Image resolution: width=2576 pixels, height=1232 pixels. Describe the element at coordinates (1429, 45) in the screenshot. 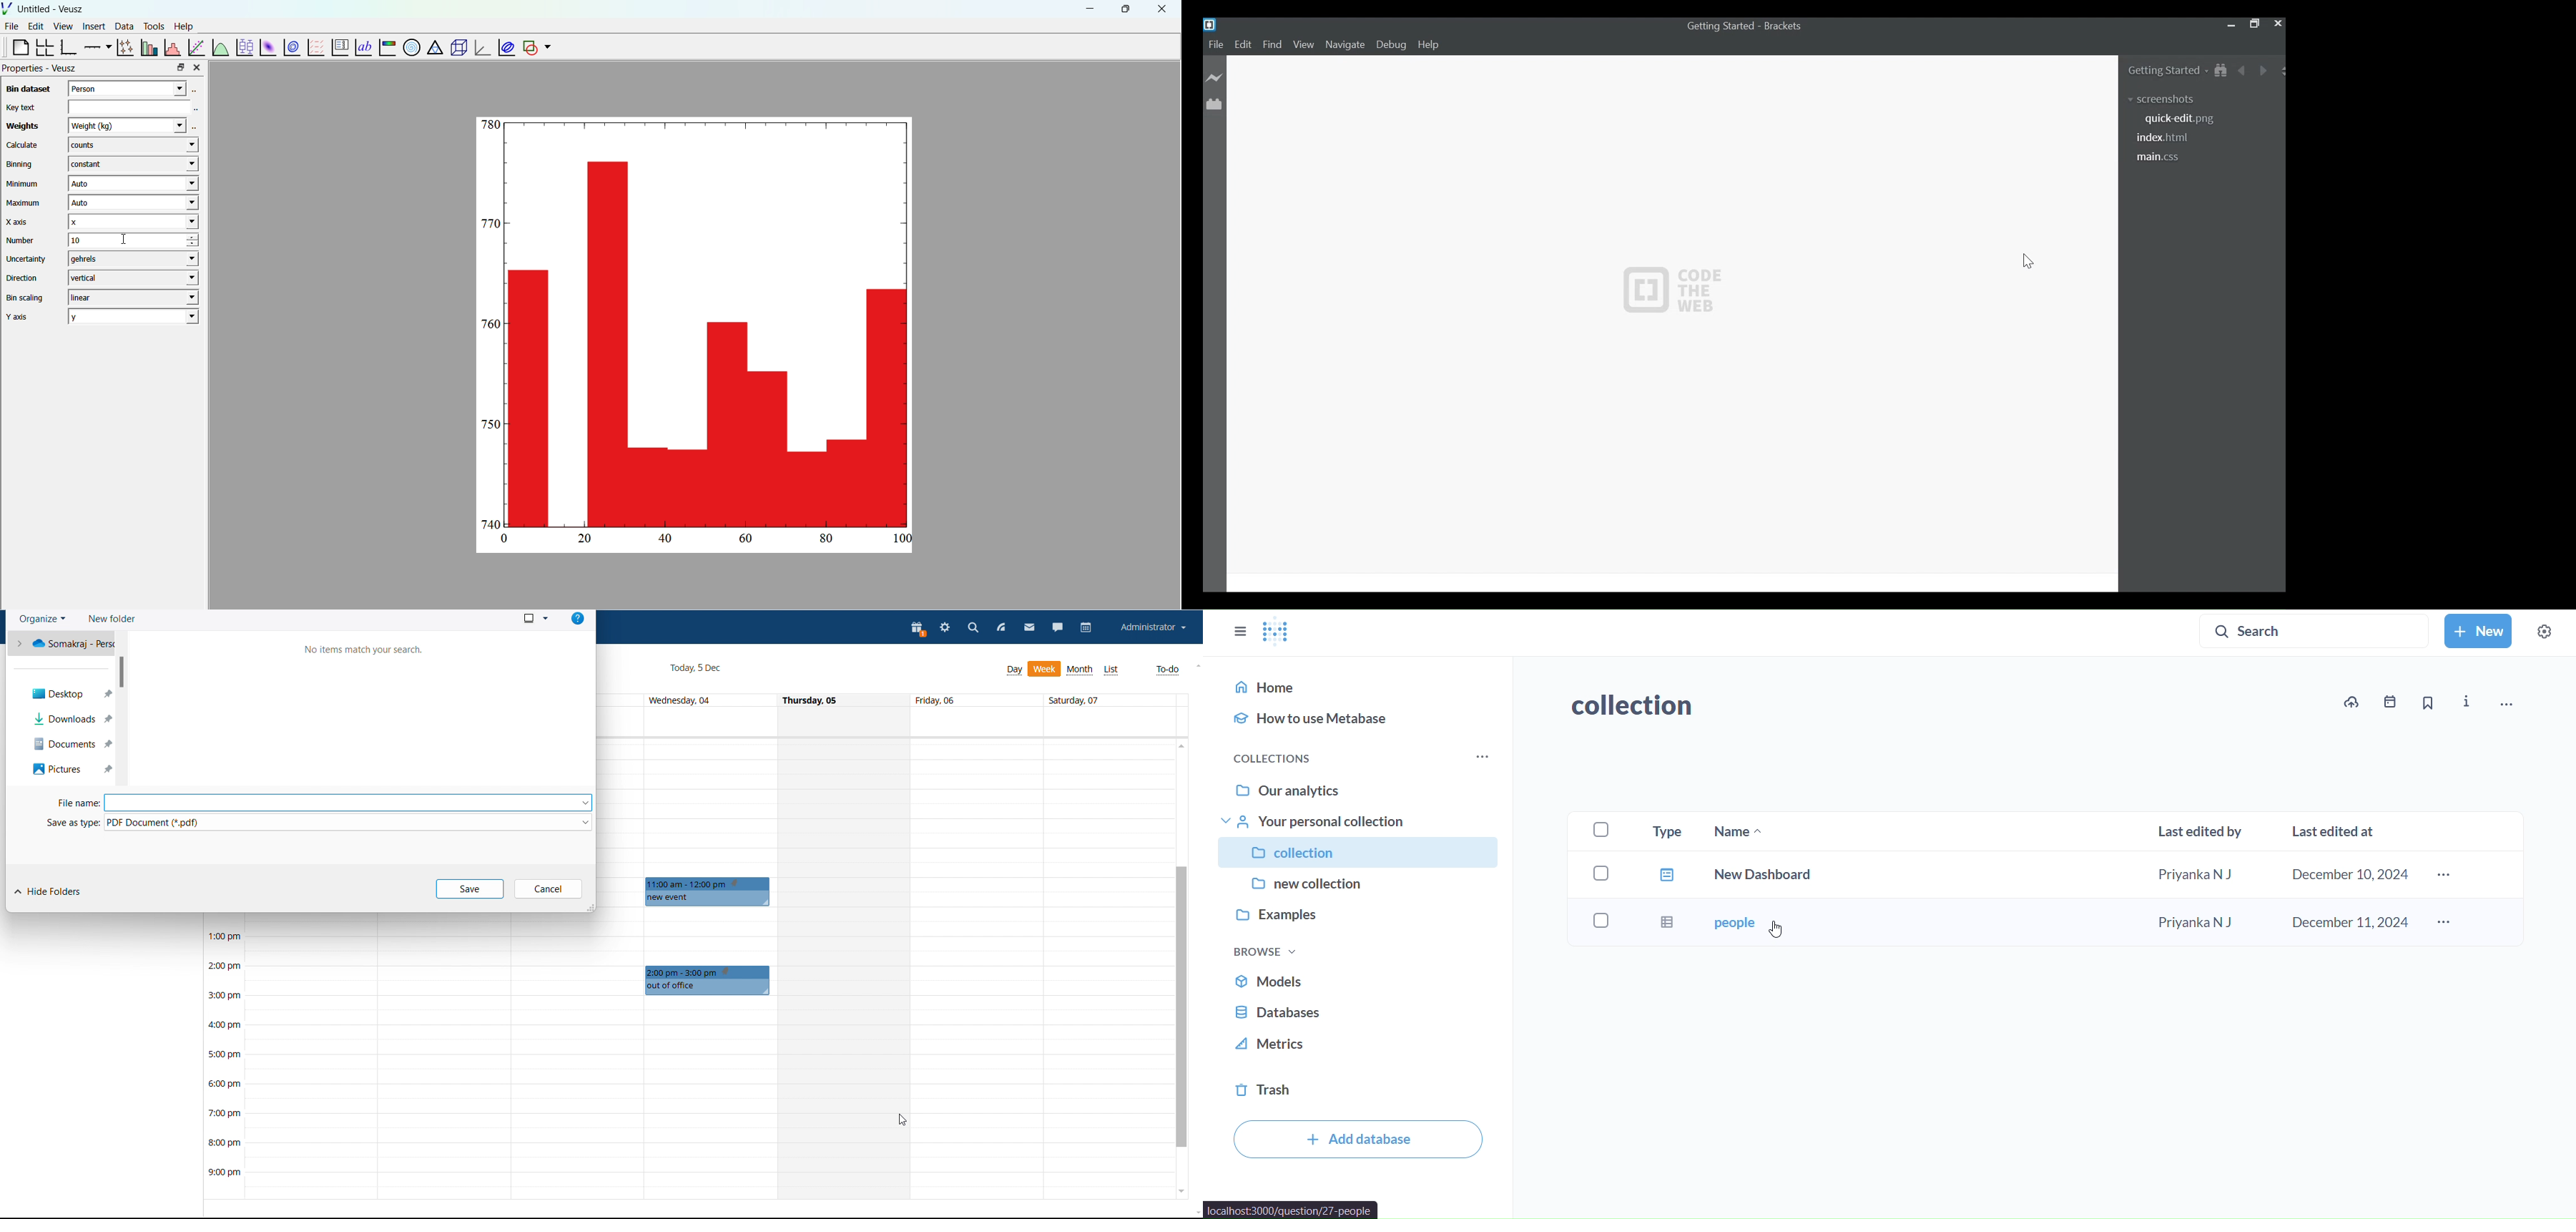

I see `Help` at that location.